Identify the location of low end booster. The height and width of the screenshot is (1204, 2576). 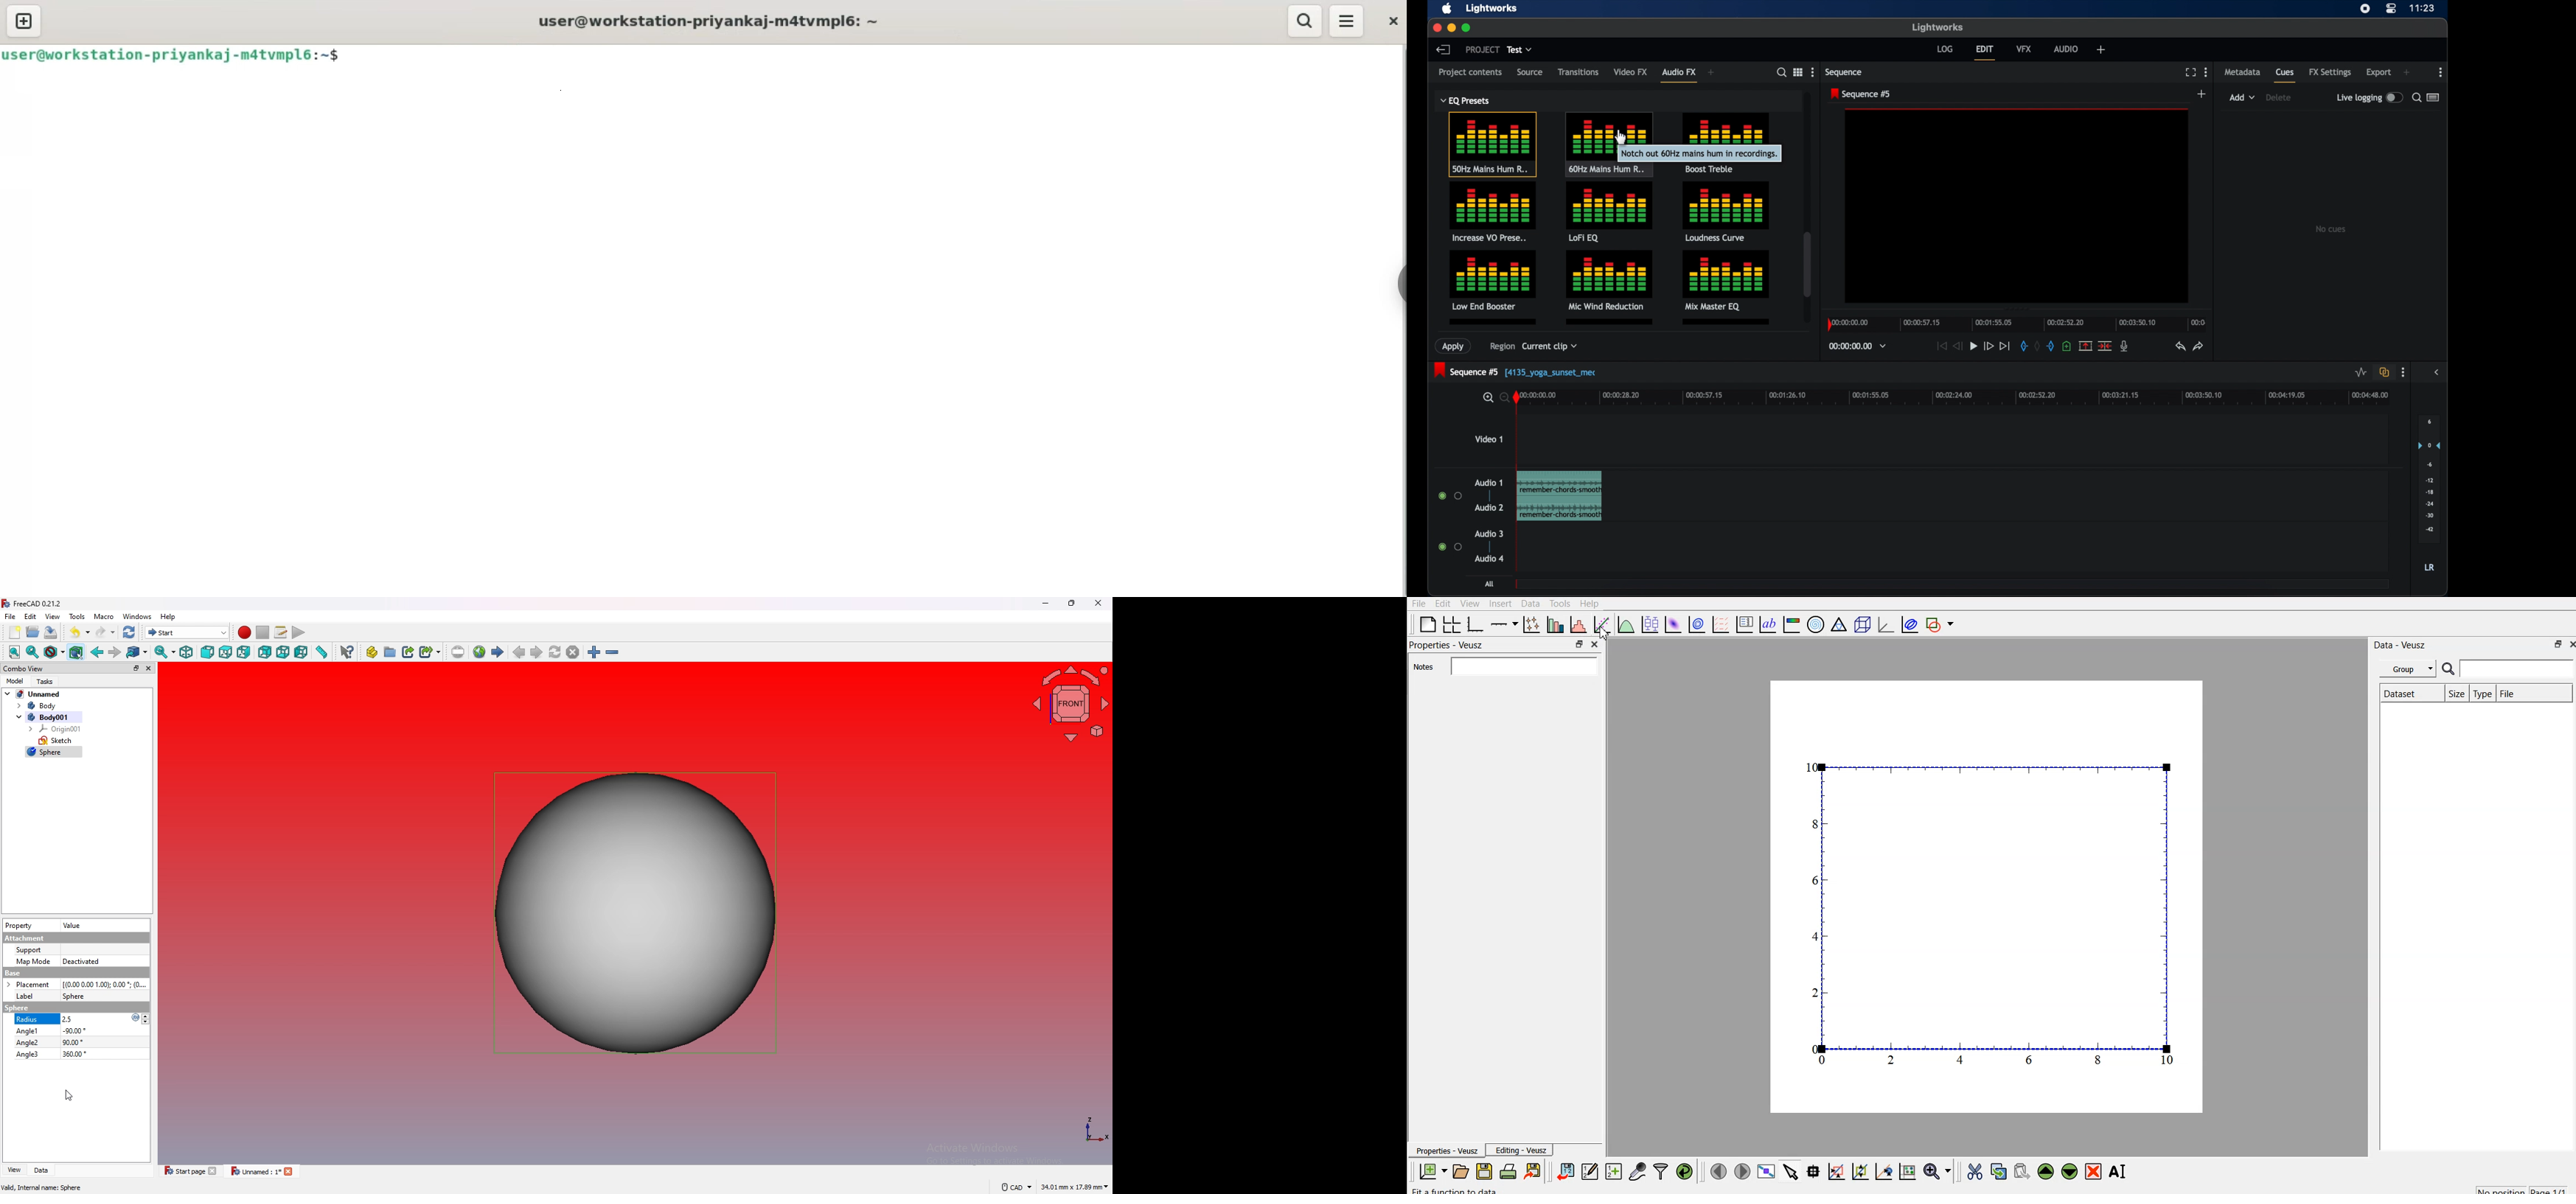
(1492, 280).